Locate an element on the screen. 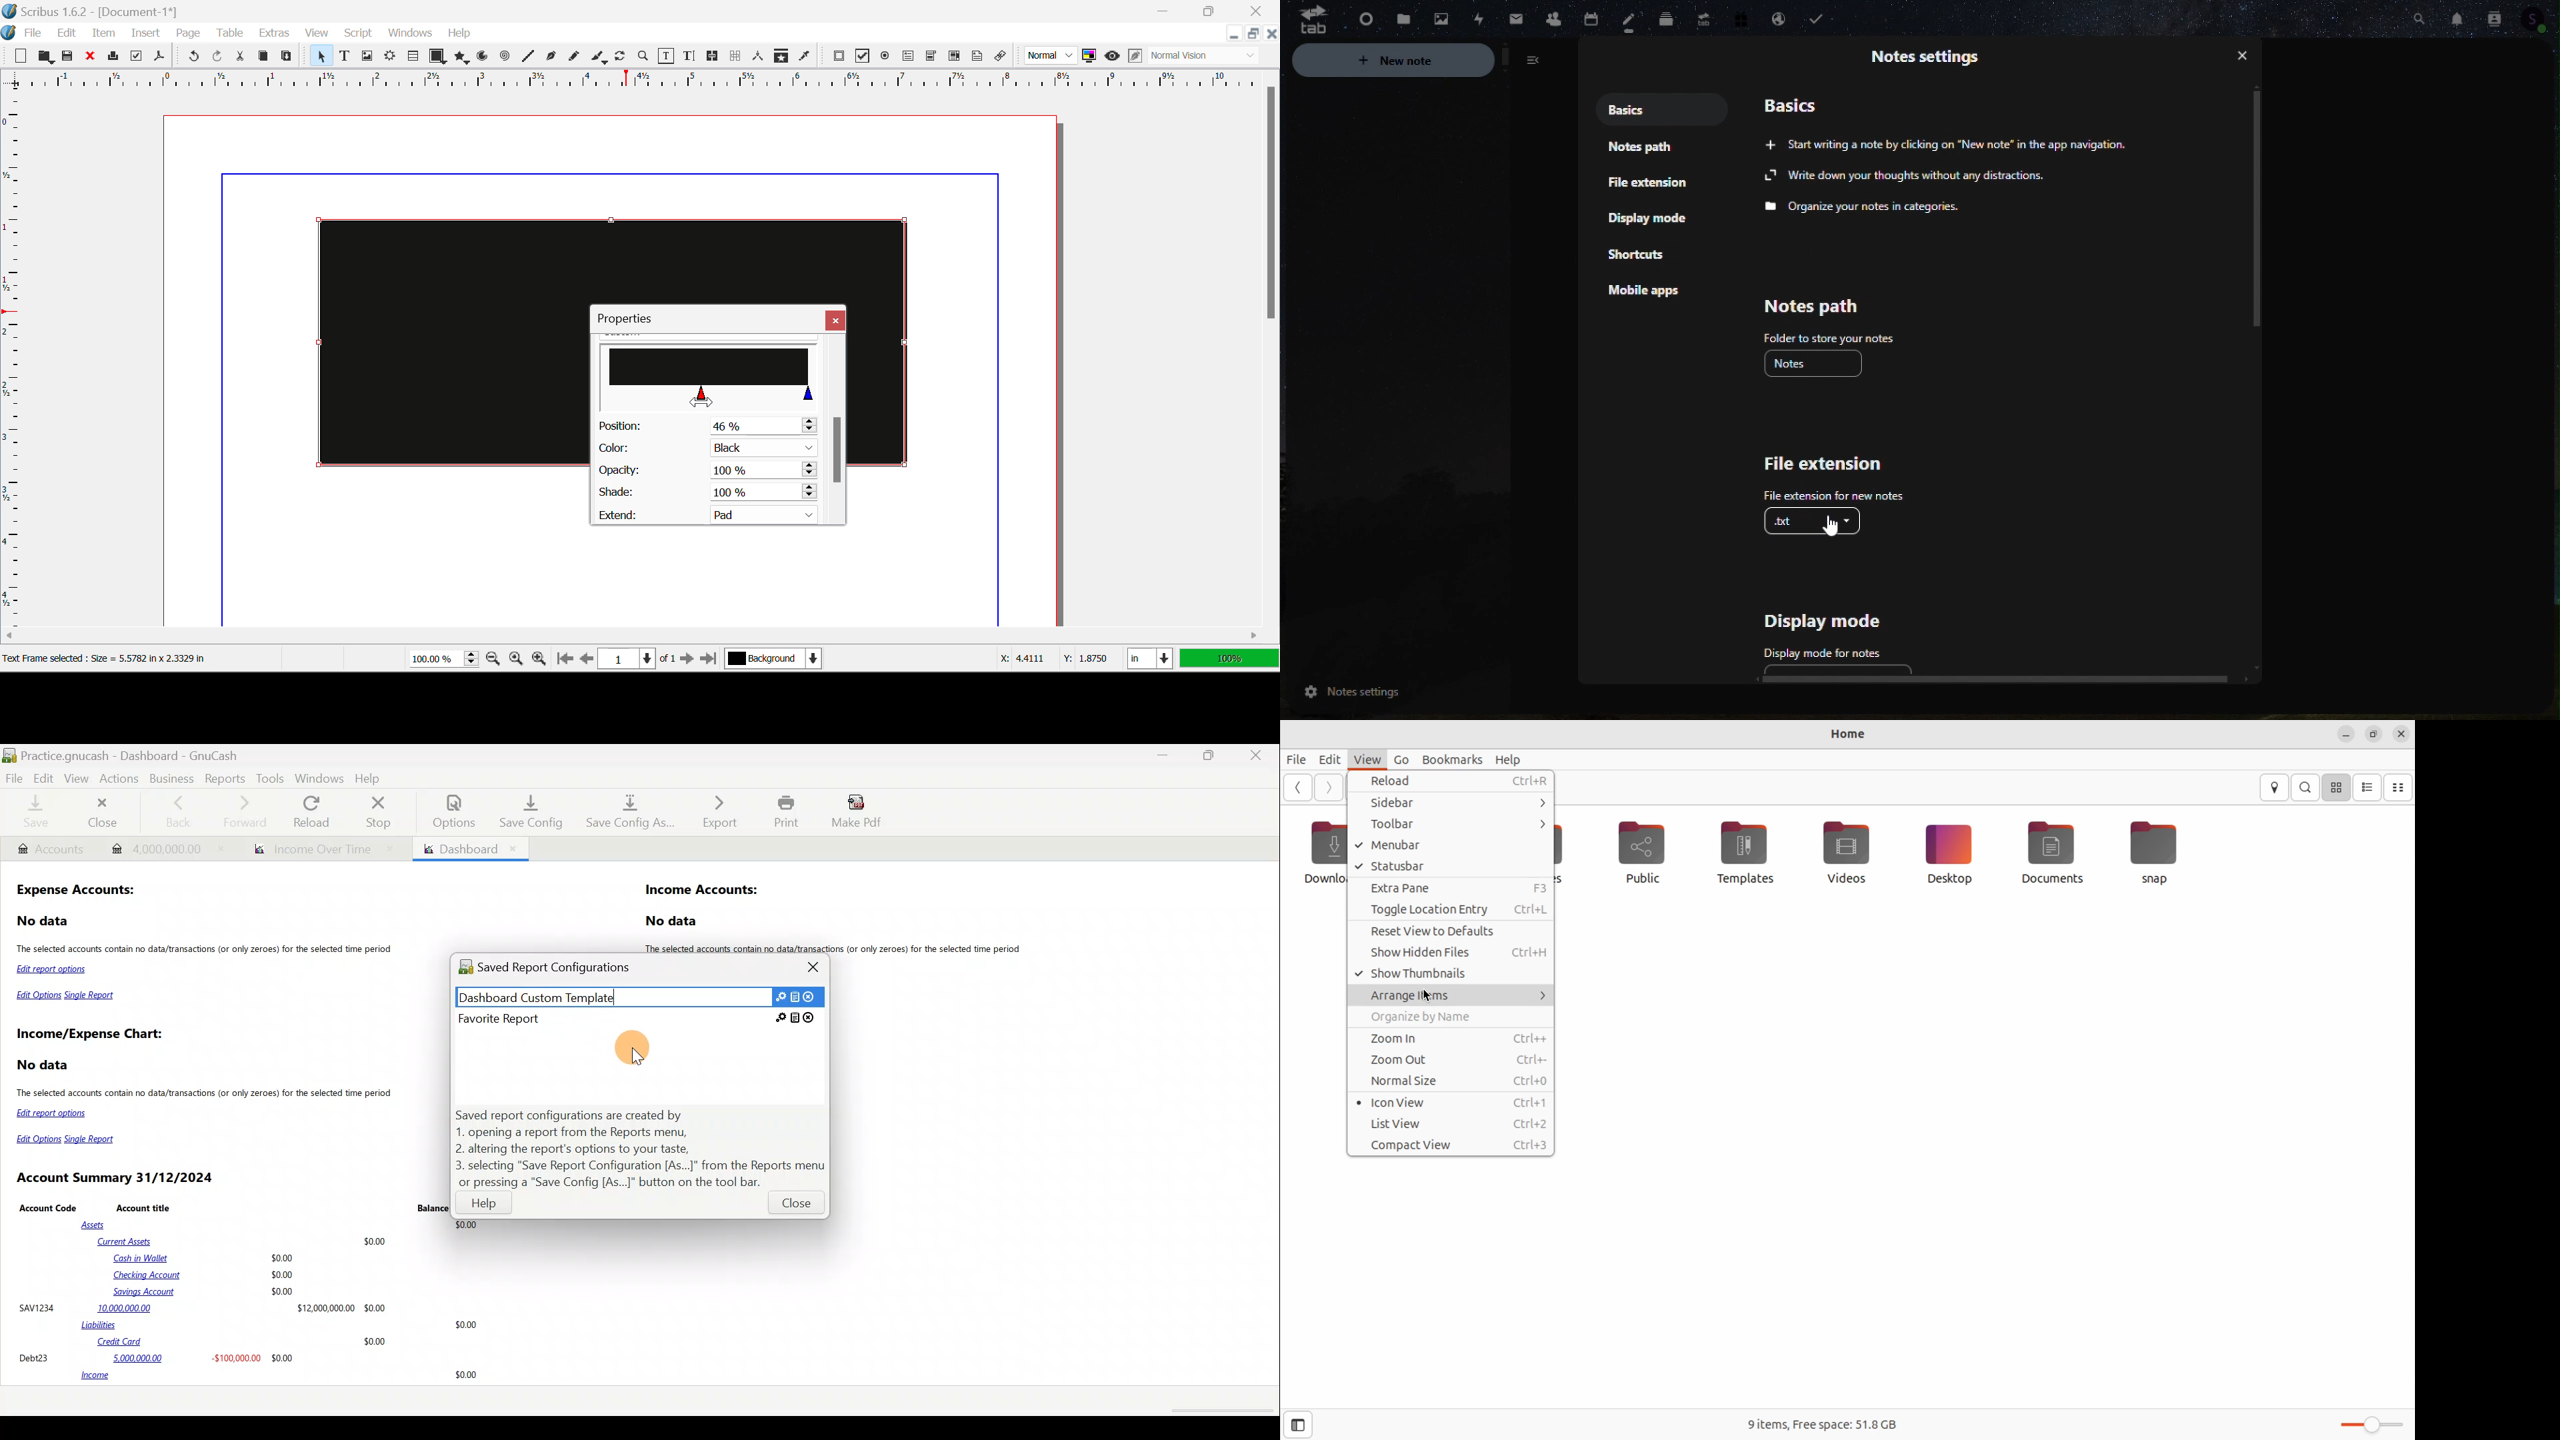 The image size is (2576, 1456). Close is located at coordinates (1259, 9).